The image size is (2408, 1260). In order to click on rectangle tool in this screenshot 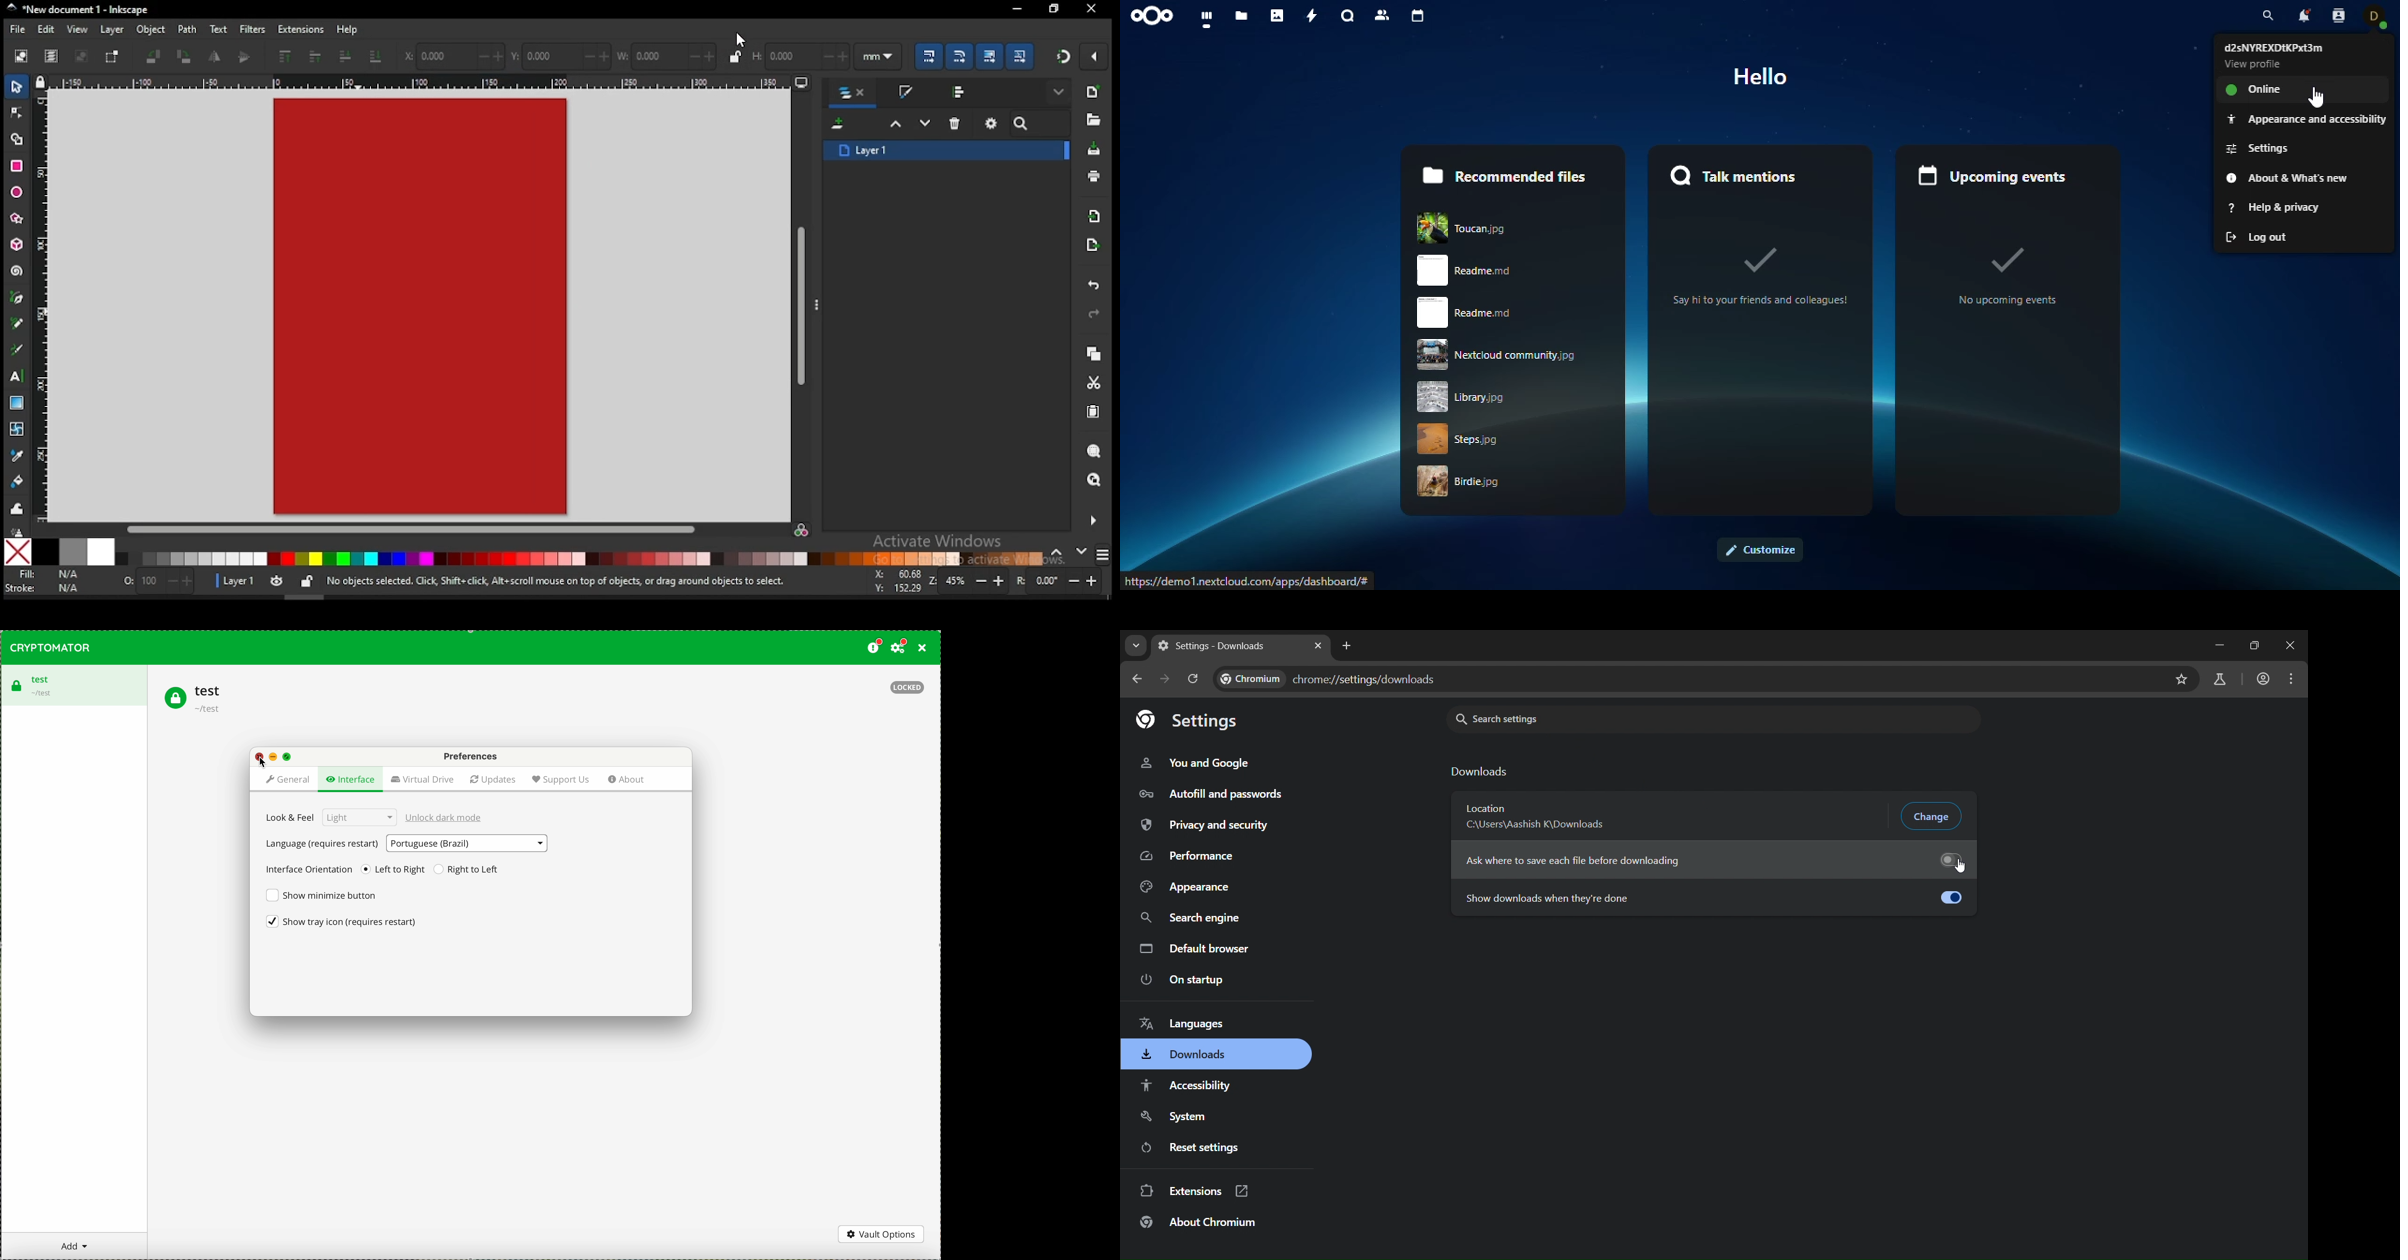, I will do `click(17, 166)`.